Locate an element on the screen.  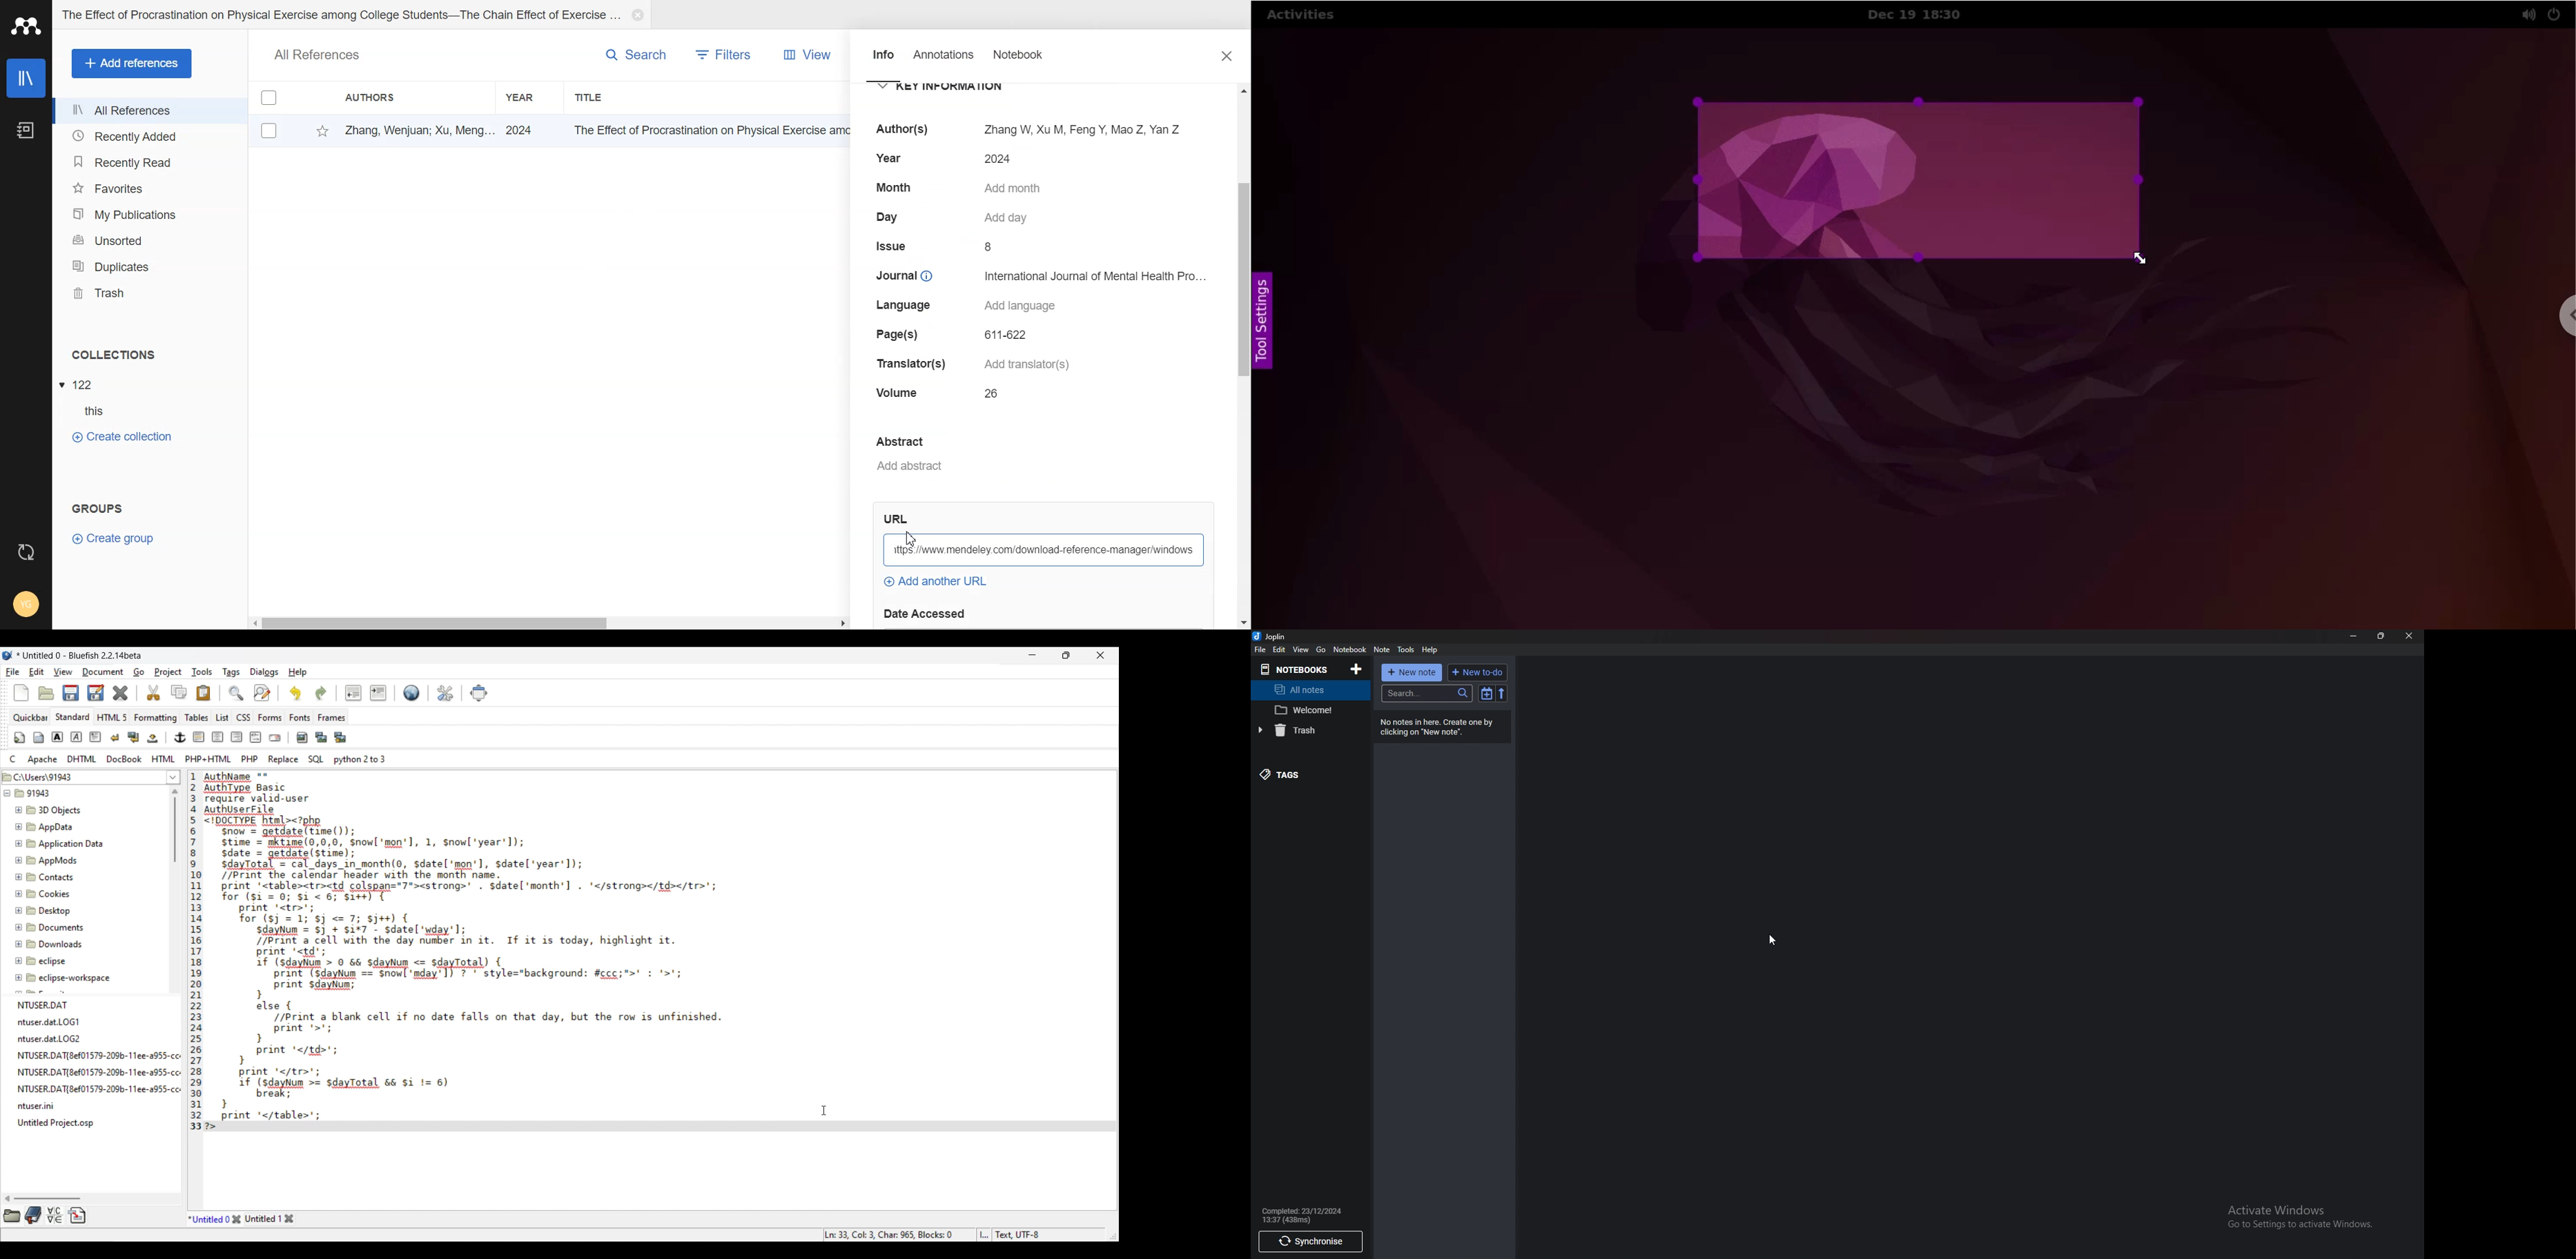
New note is located at coordinates (1413, 673).